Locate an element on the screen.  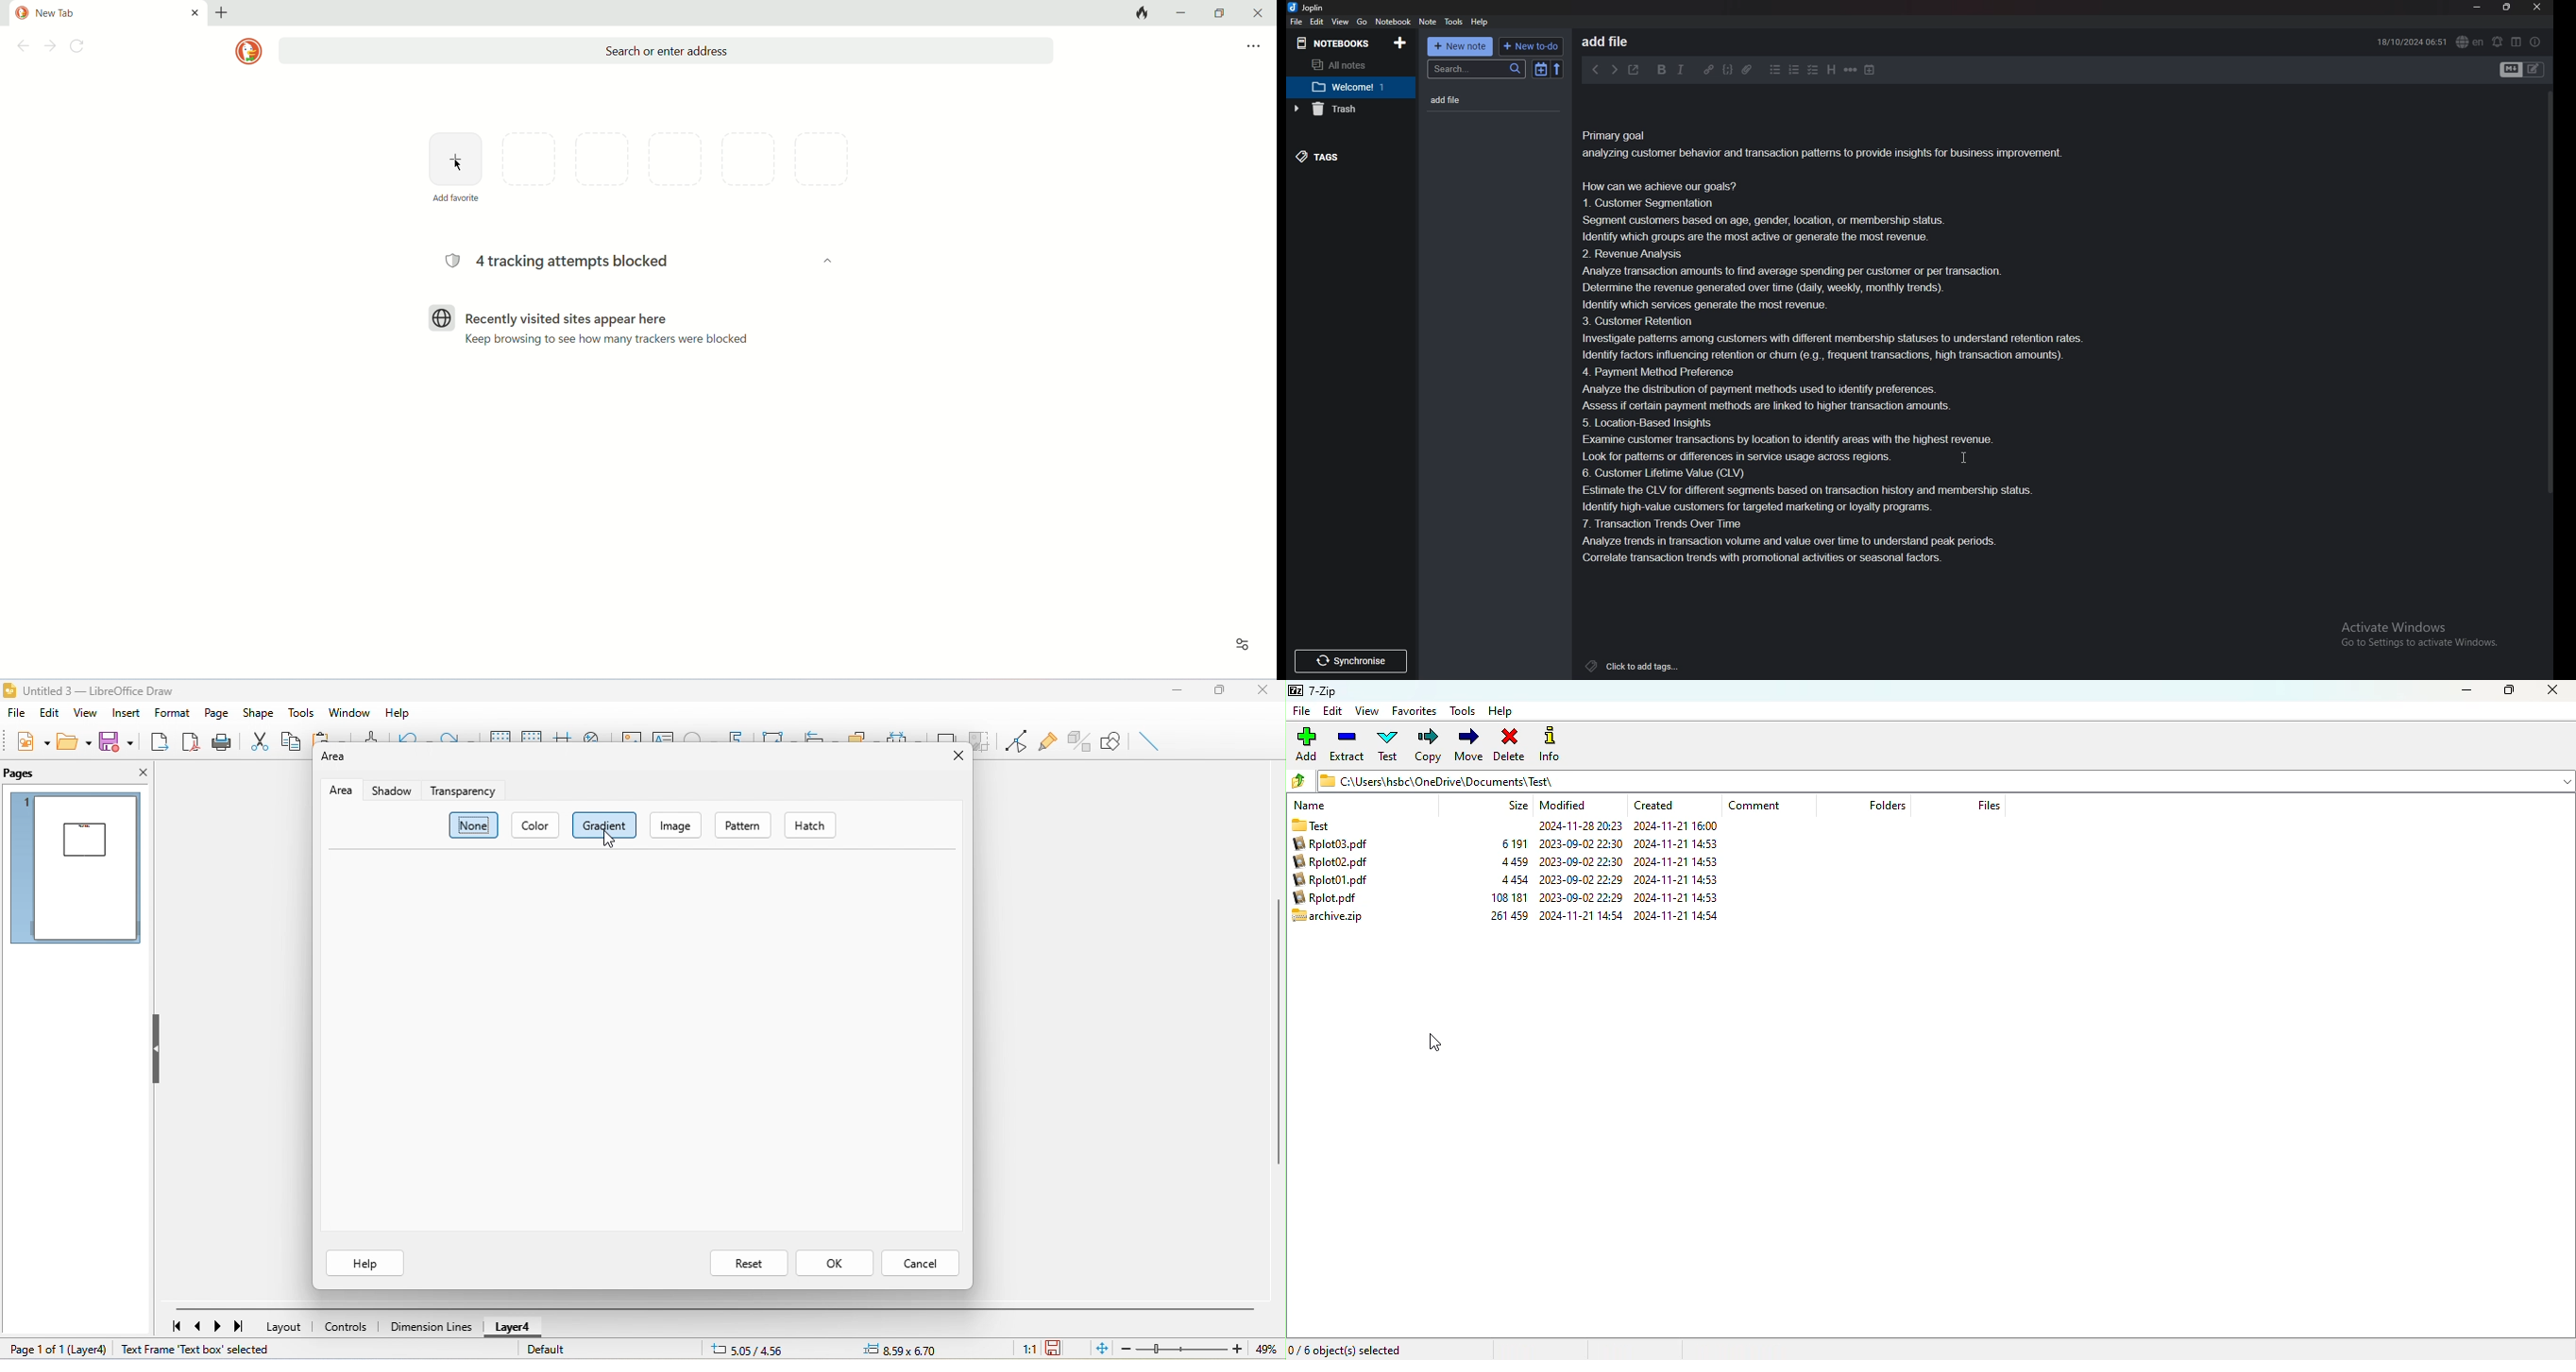
close tab is located at coordinates (195, 12).